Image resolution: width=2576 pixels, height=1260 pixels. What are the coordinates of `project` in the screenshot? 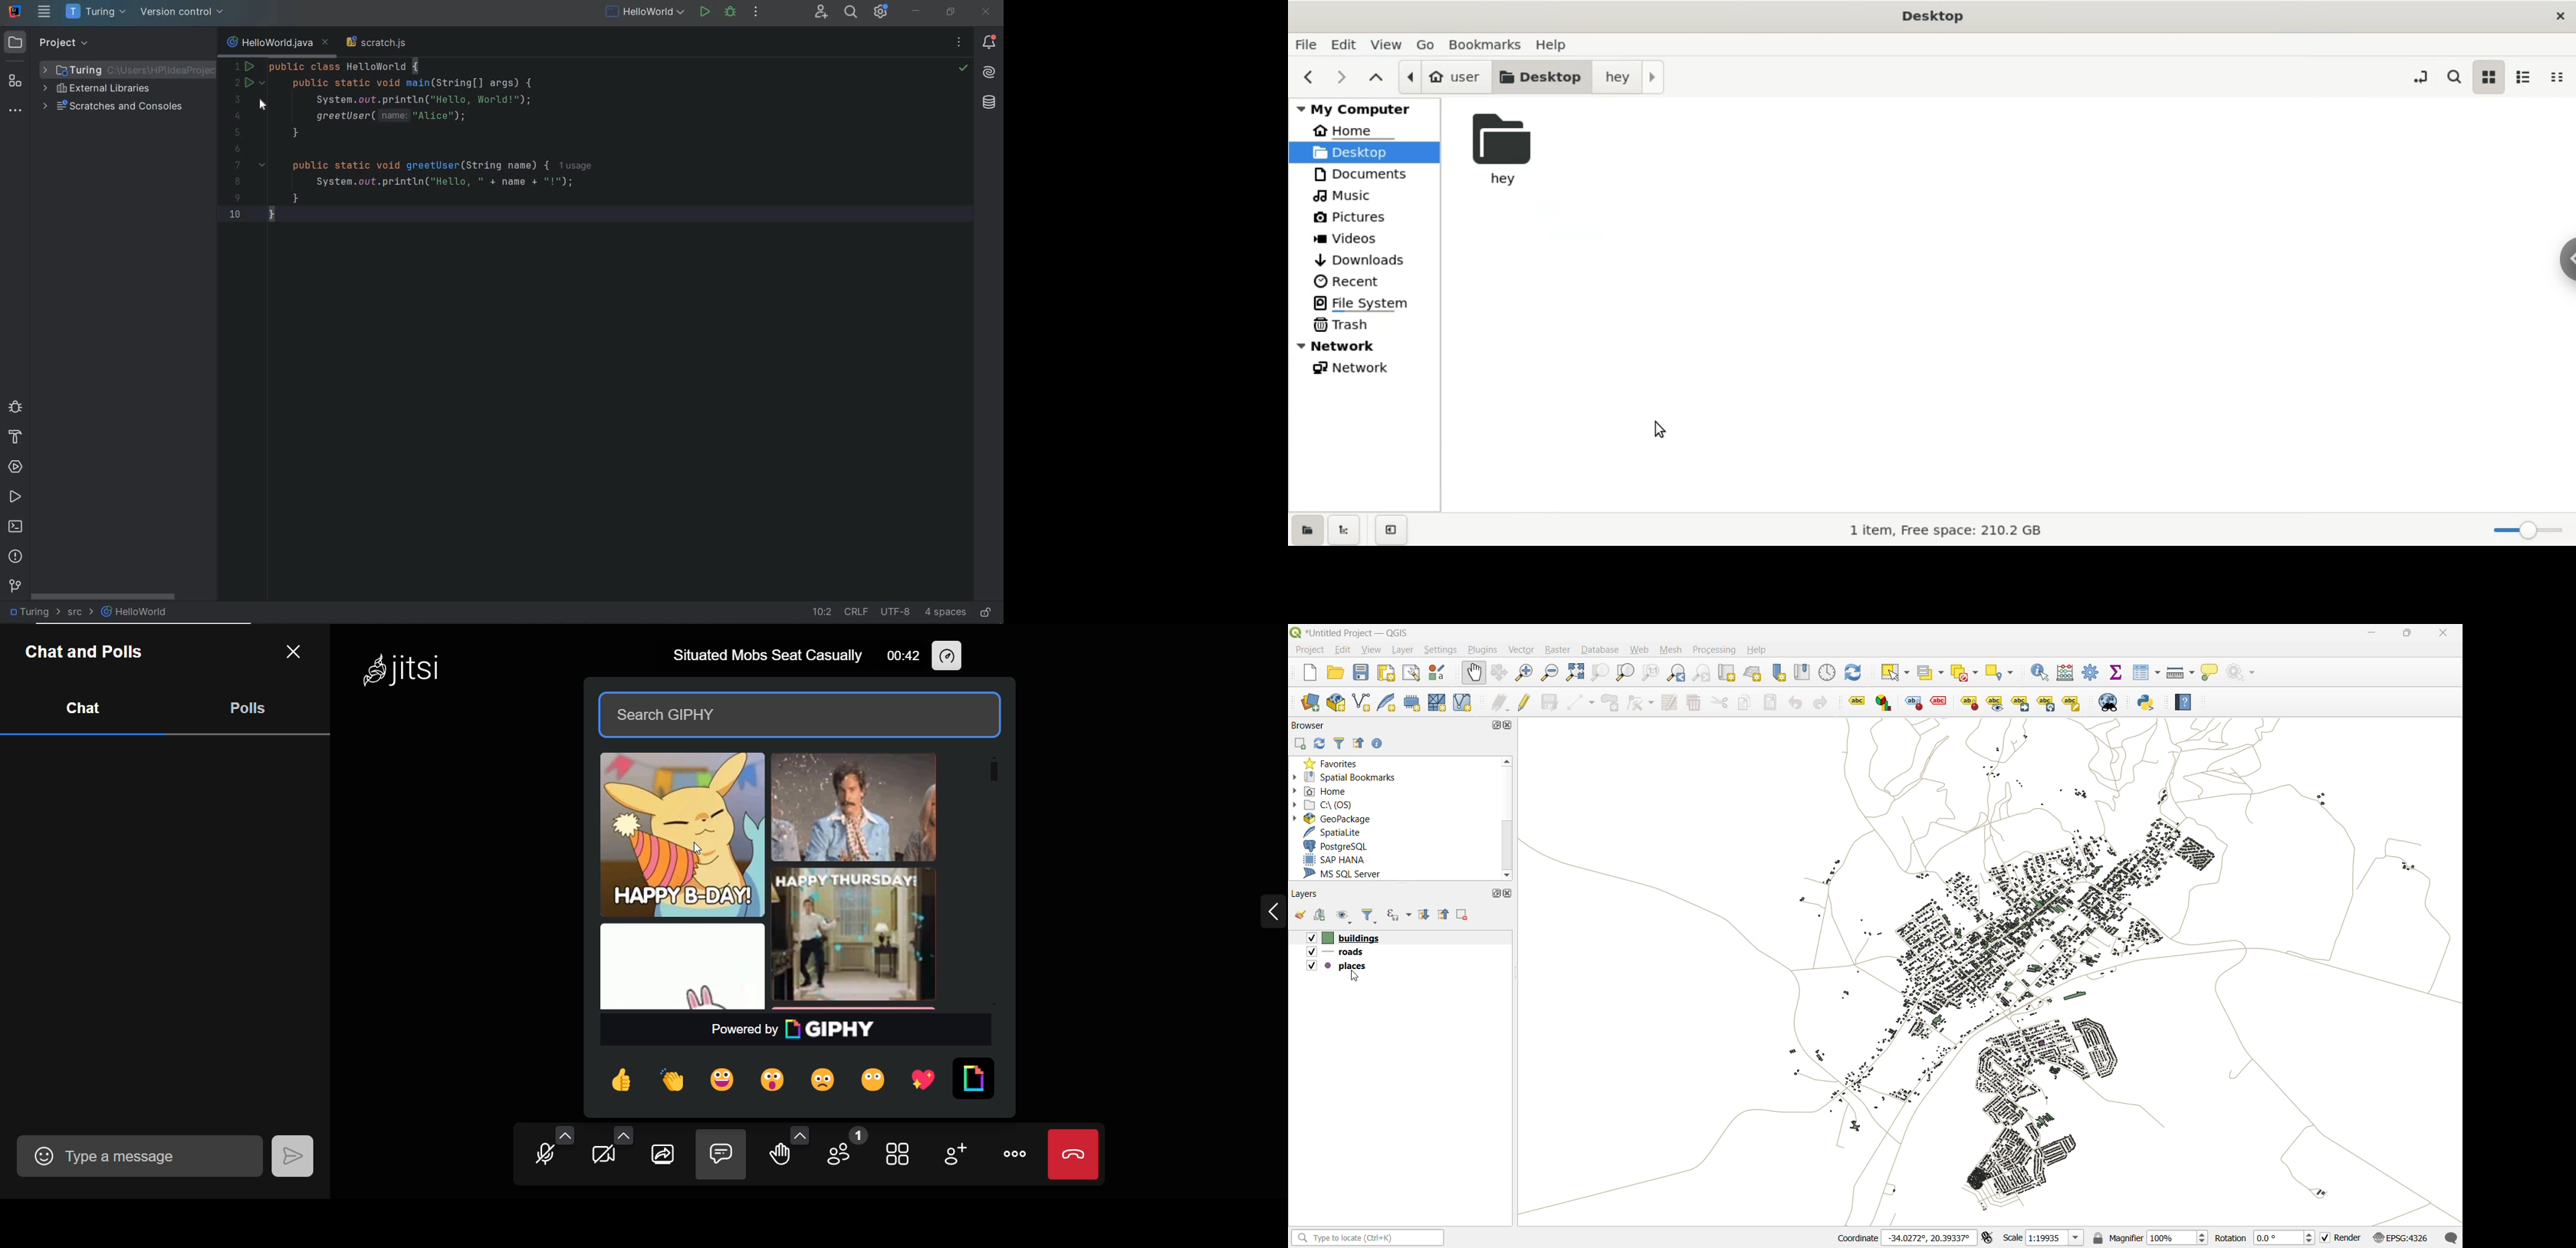 It's located at (1310, 649).